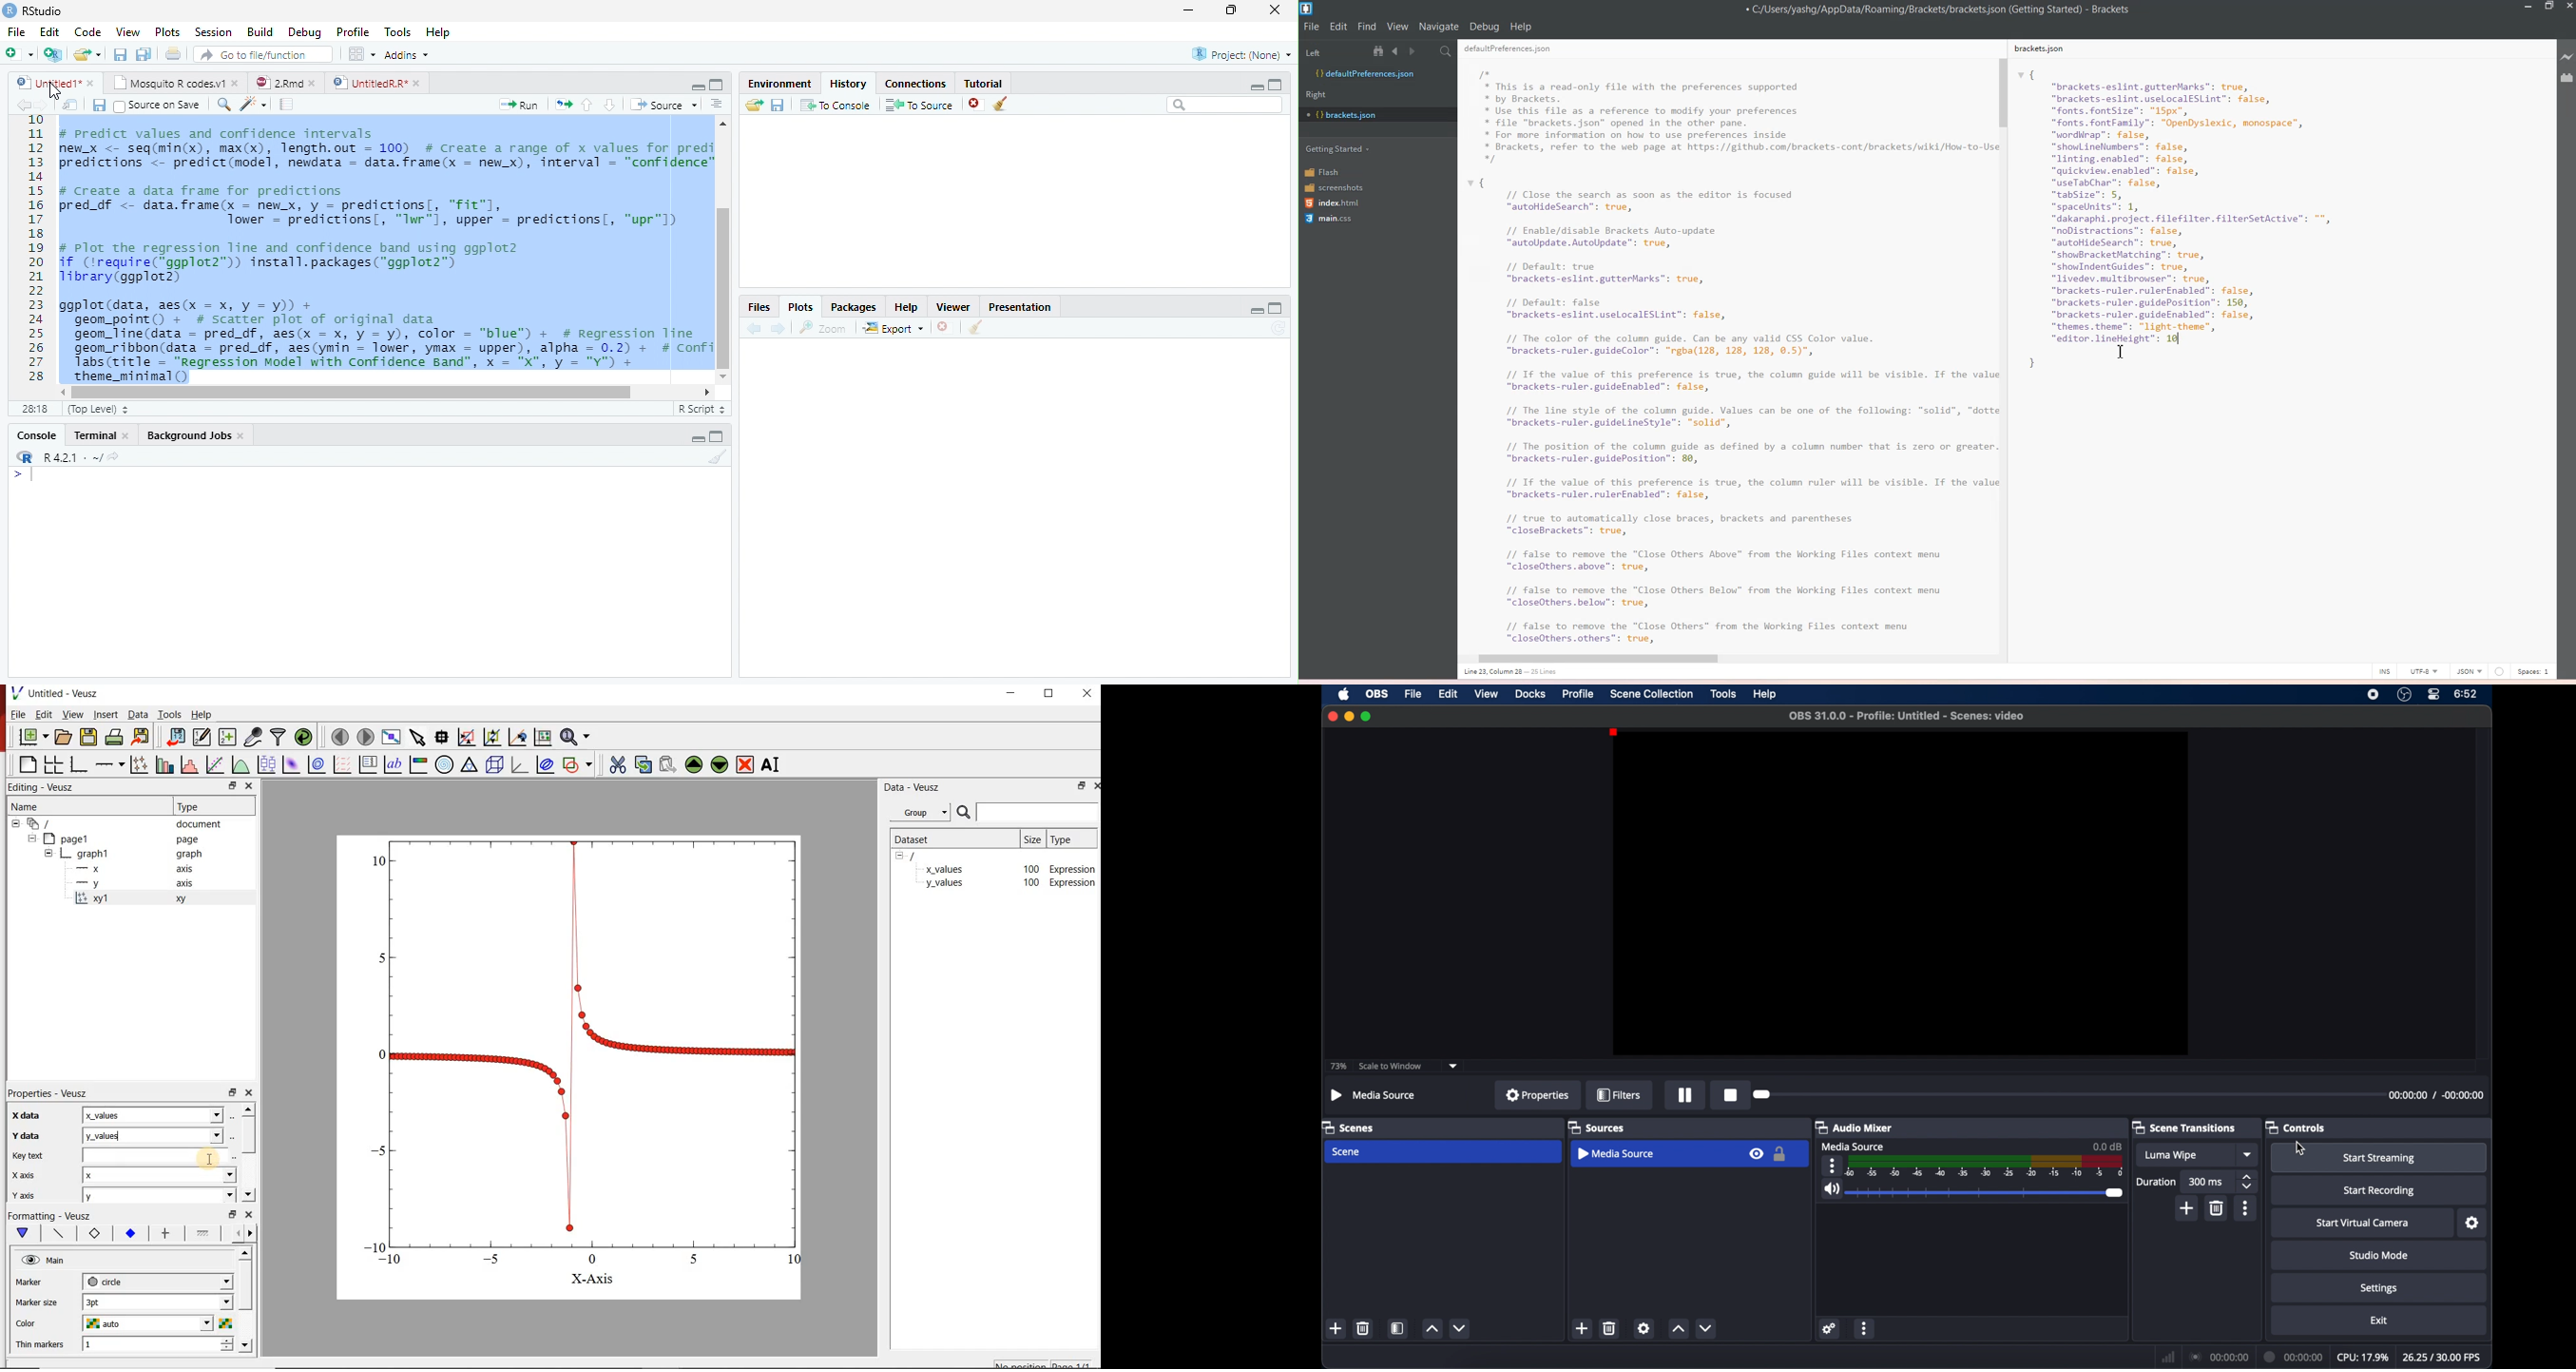 The image size is (2576, 1372). What do you see at coordinates (1278, 84) in the screenshot?
I see `Maximize` at bounding box center [1278, 84].